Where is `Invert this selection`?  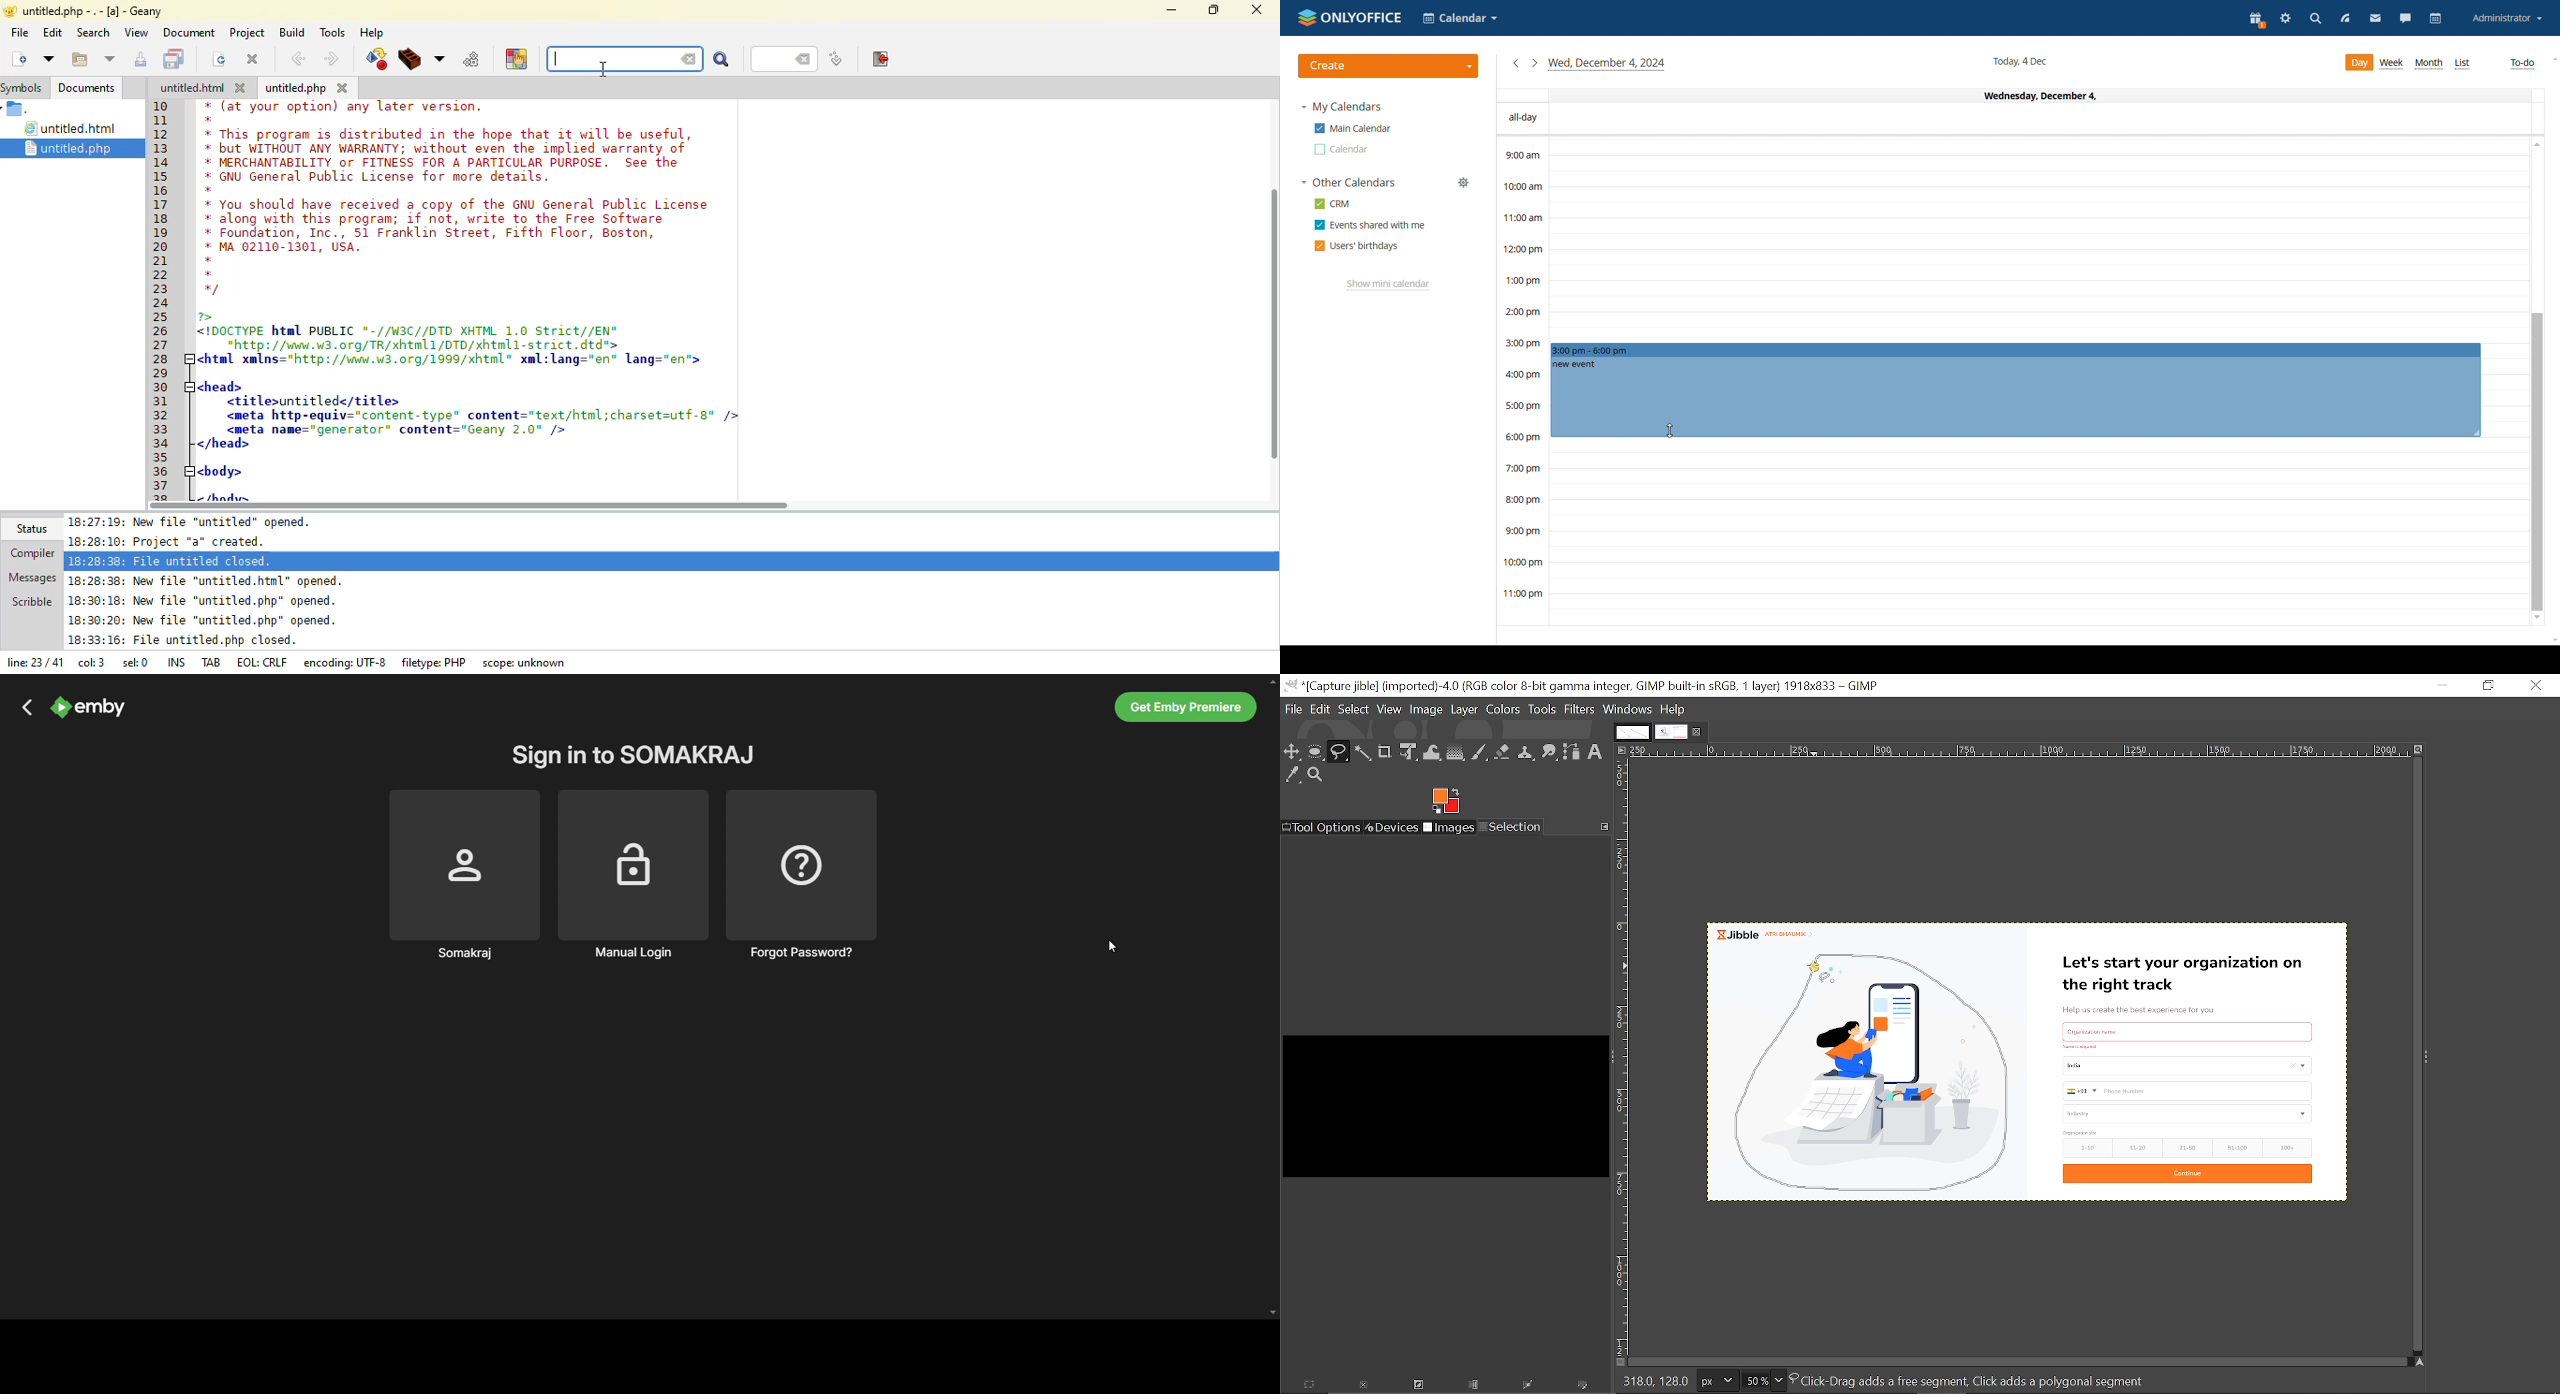
Invert this selection is located at coordinates (1415, 1387).